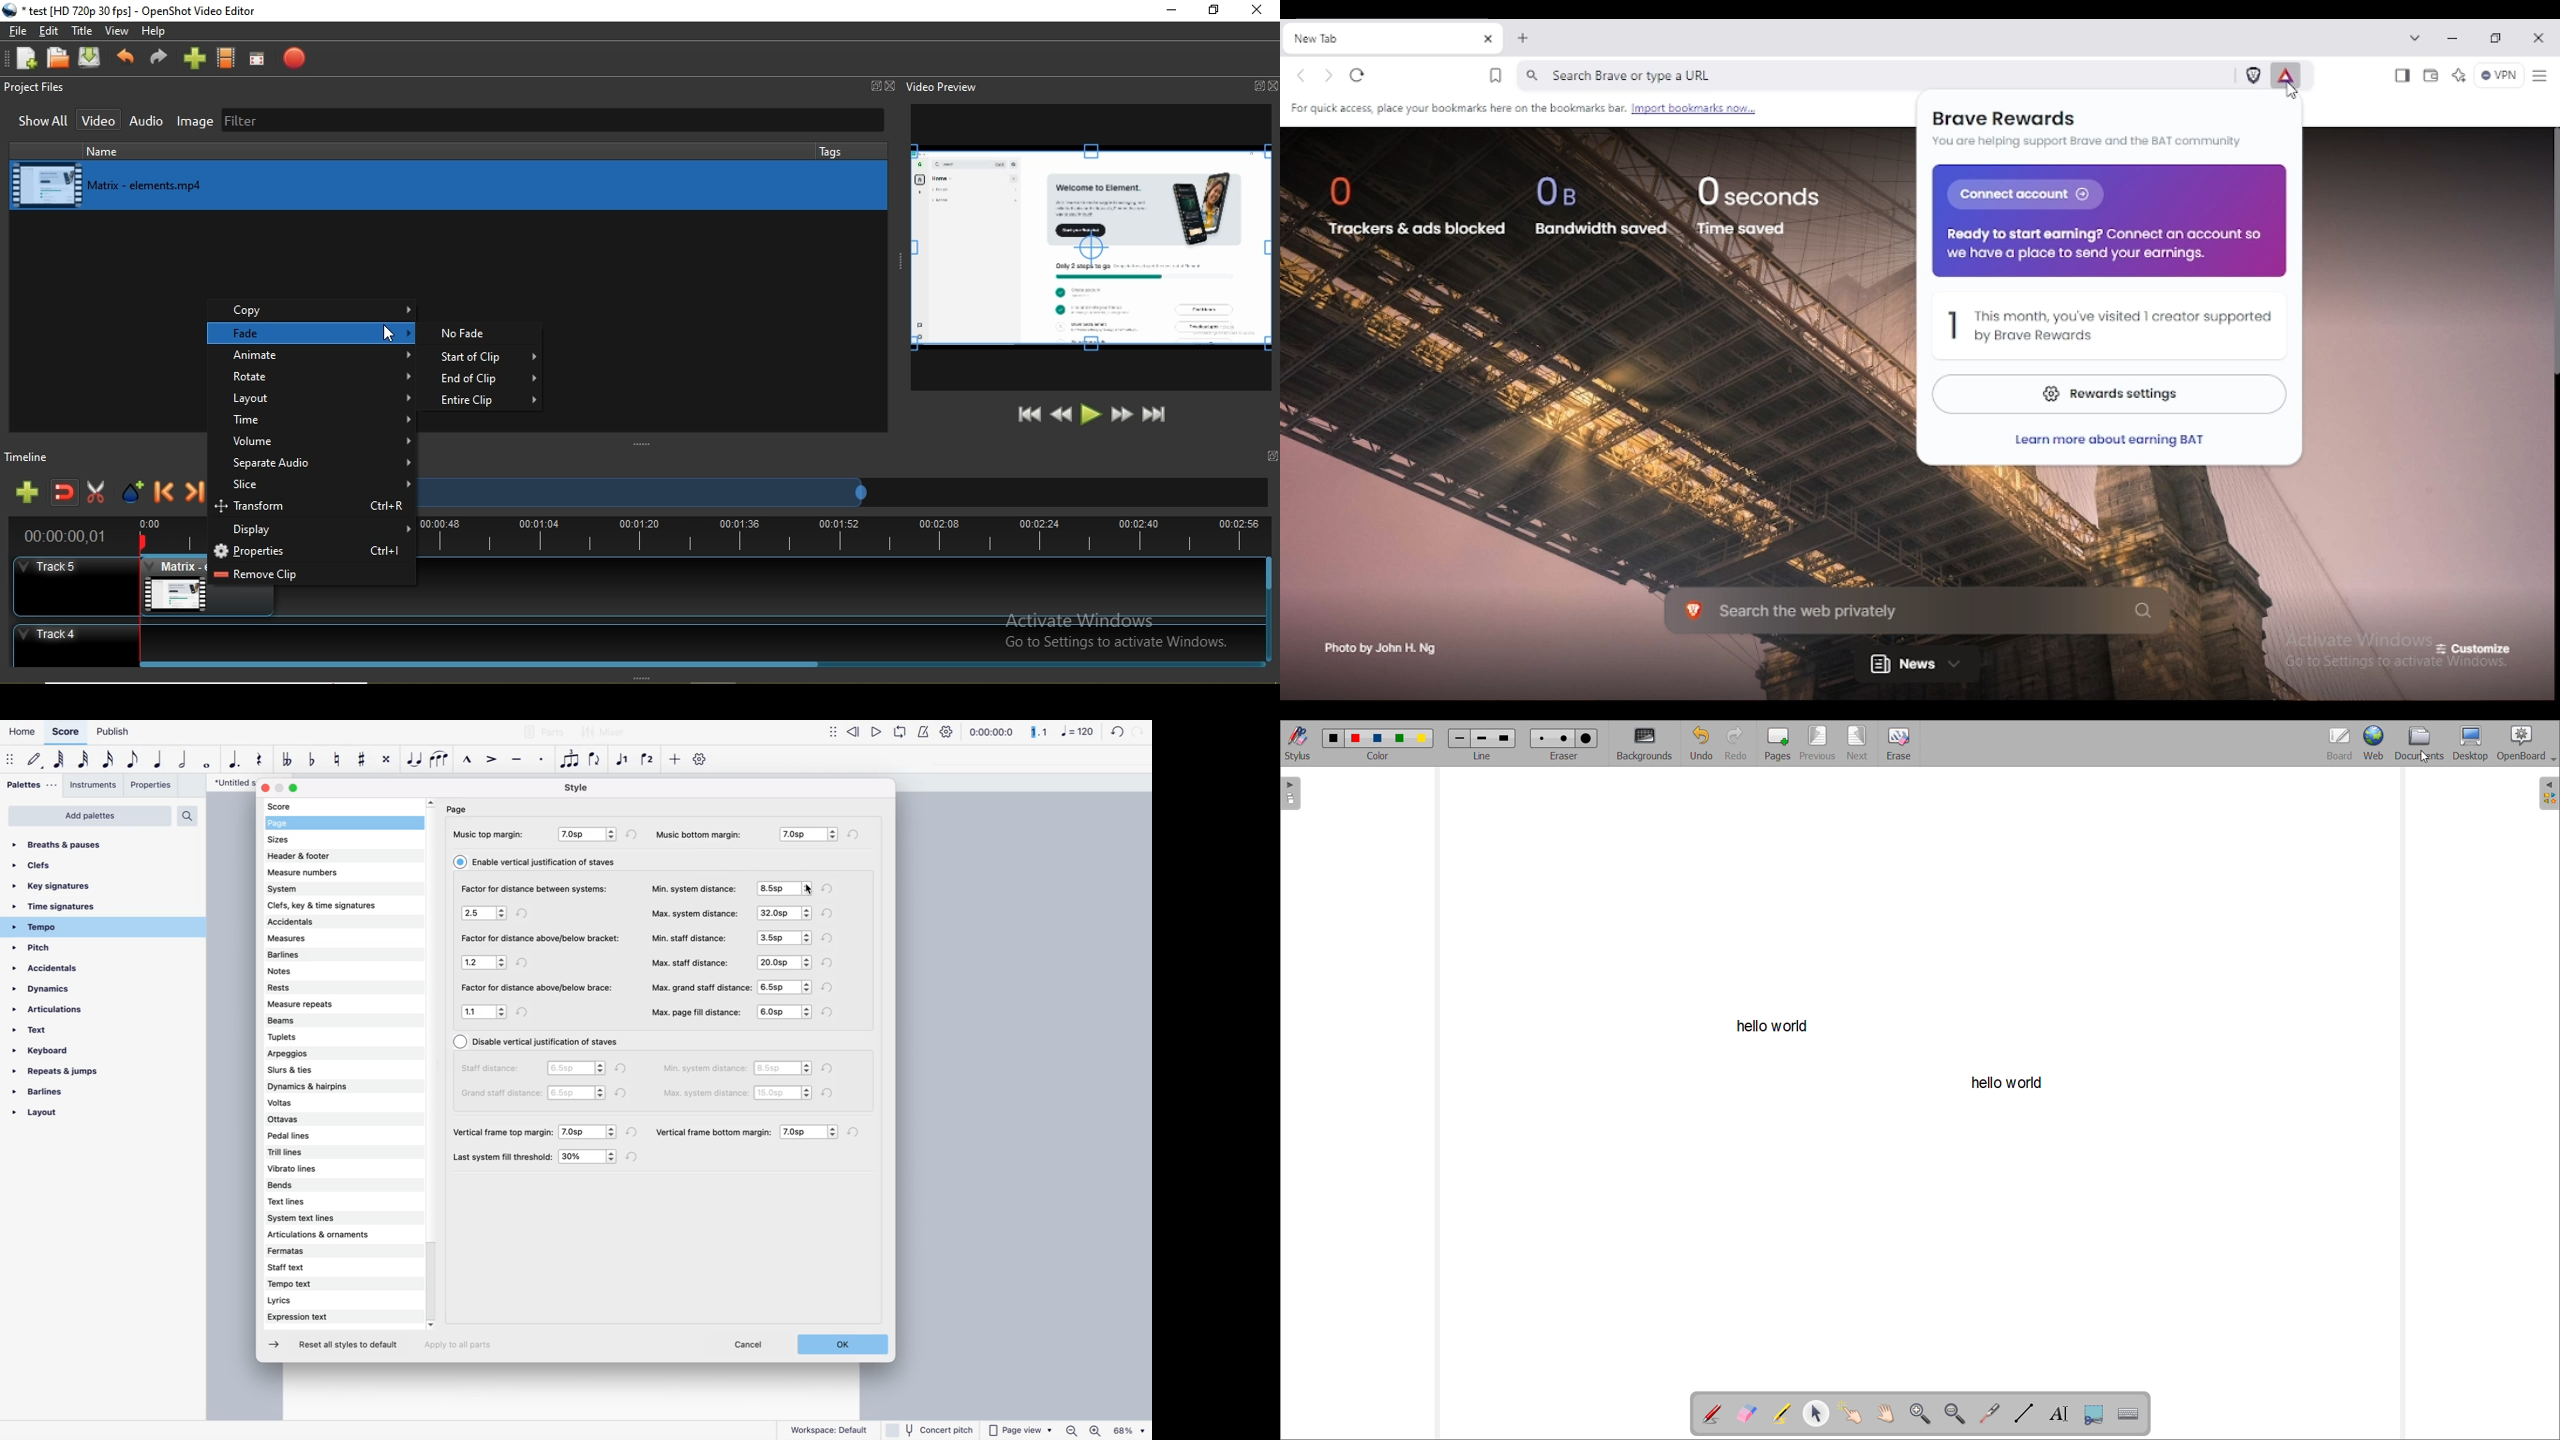 The width and height of the screenshot is (2576, 1456). Describe the element at coordinates (504, 1157) in the screenshot. I see `last system fill threshold` at that location.